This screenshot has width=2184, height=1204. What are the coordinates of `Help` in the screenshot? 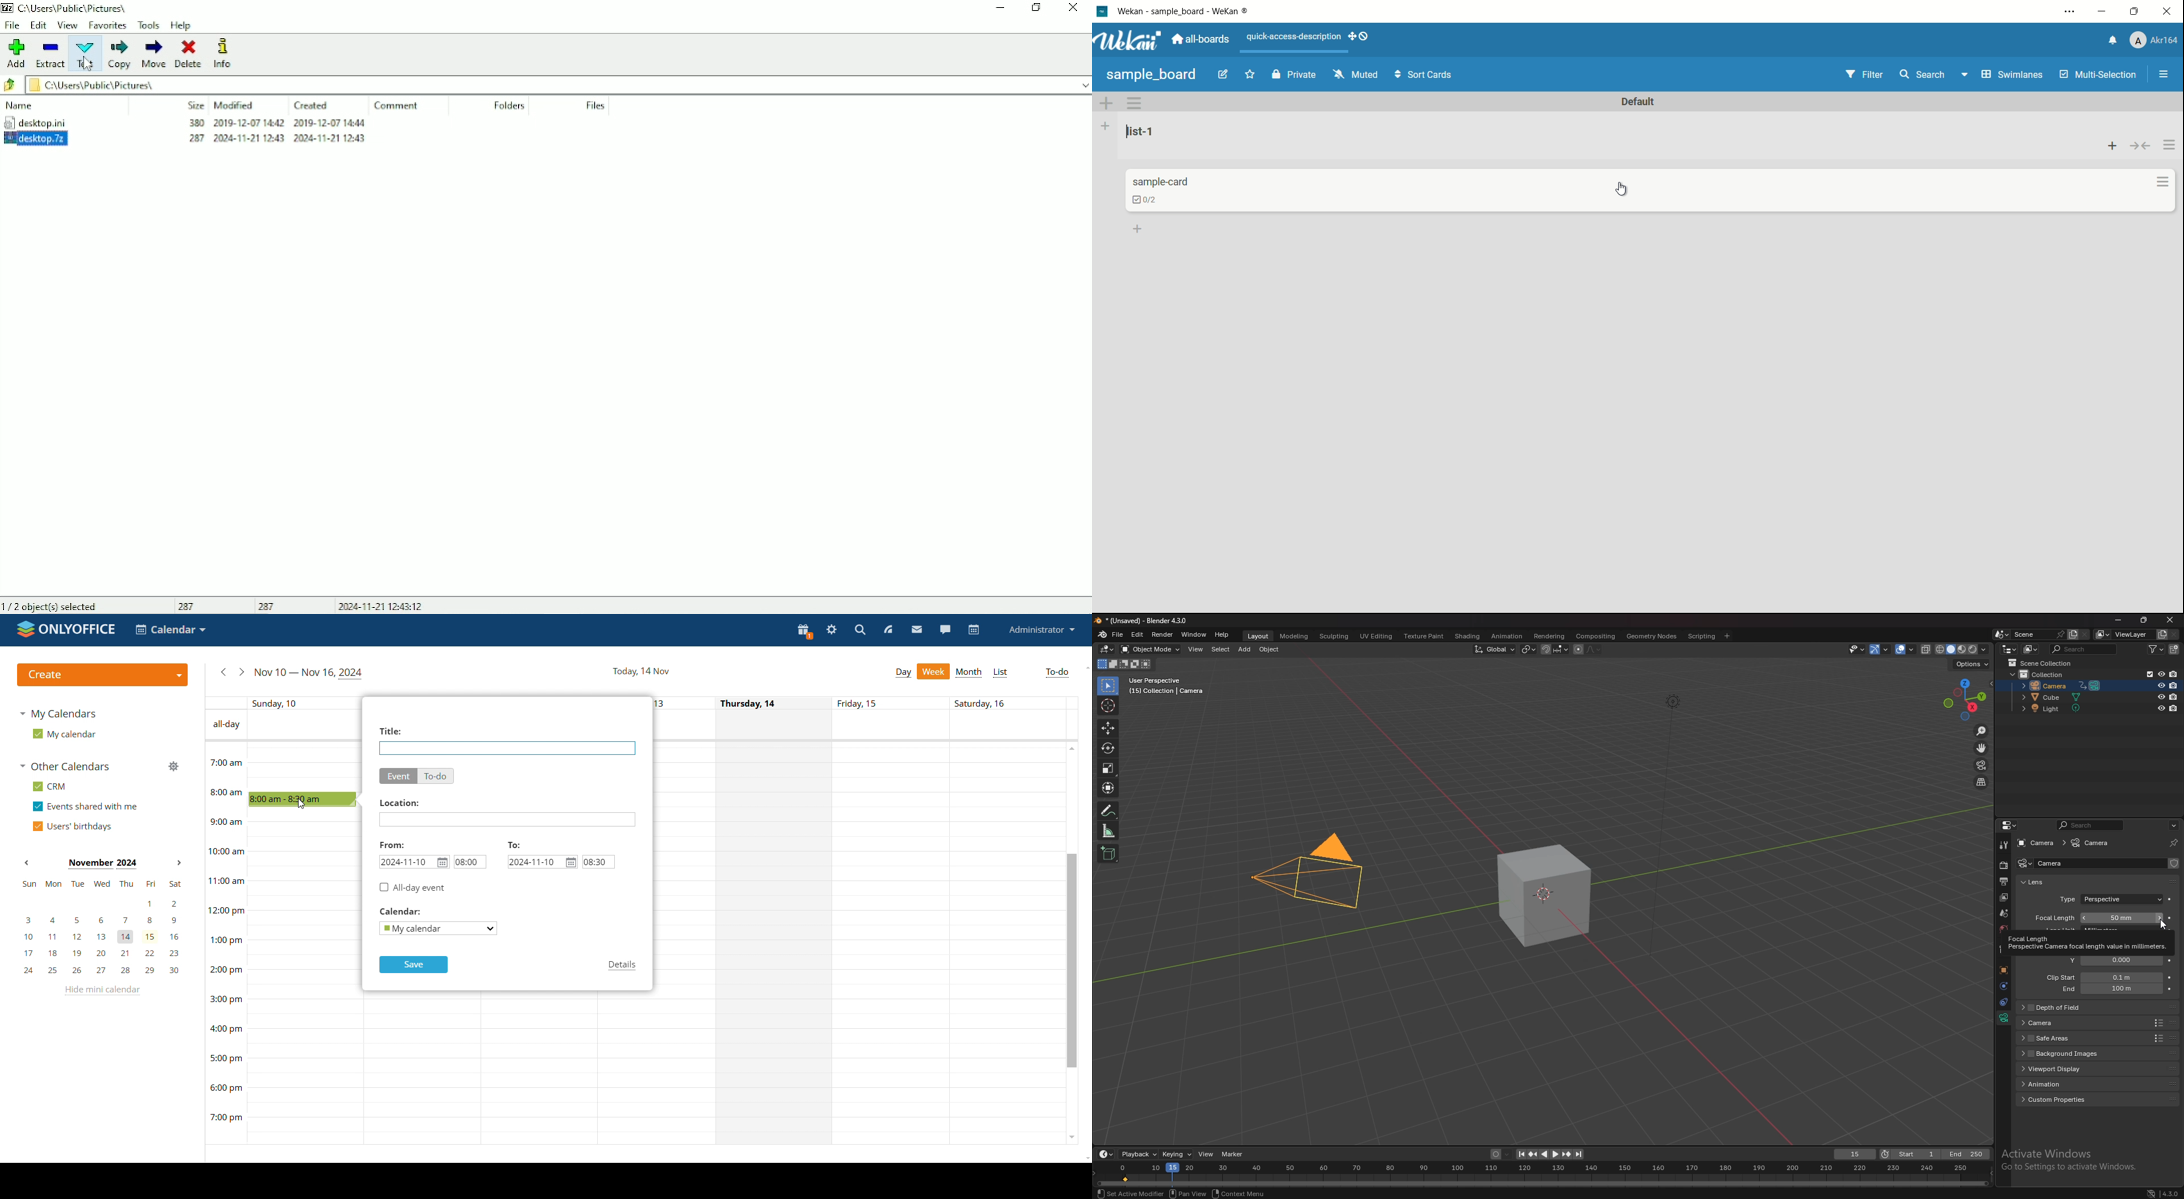 It's located at (182, 25).